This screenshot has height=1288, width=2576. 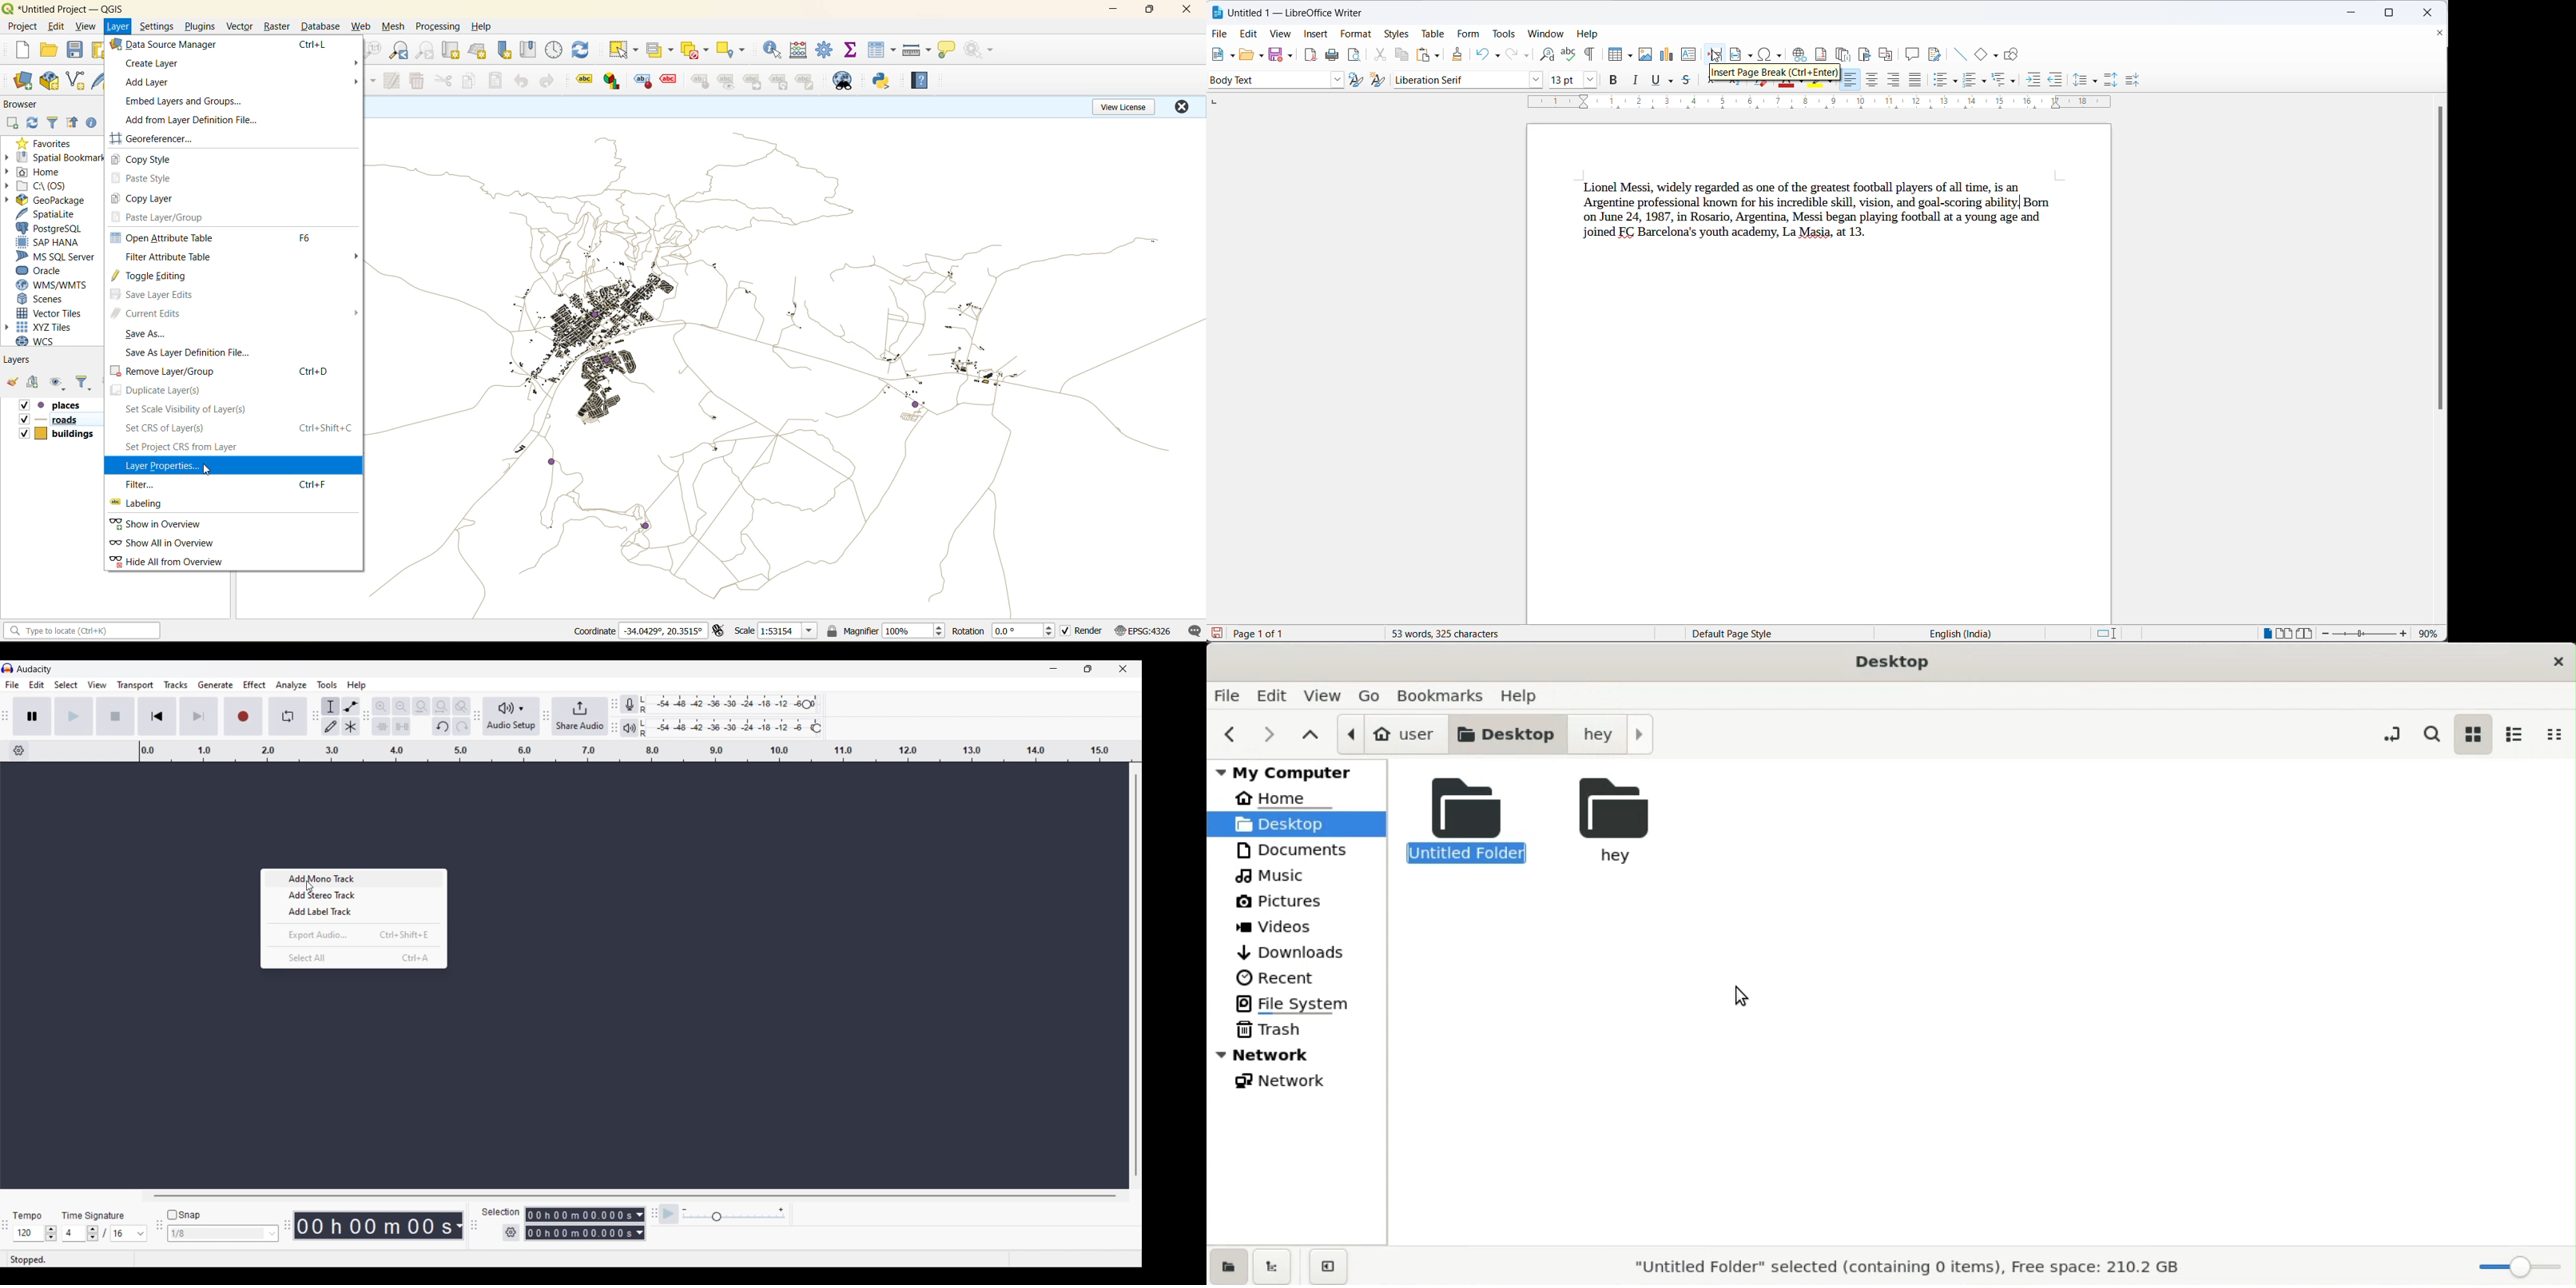 I want to click on Trim audio outside selection, so click(x=381, y=726).